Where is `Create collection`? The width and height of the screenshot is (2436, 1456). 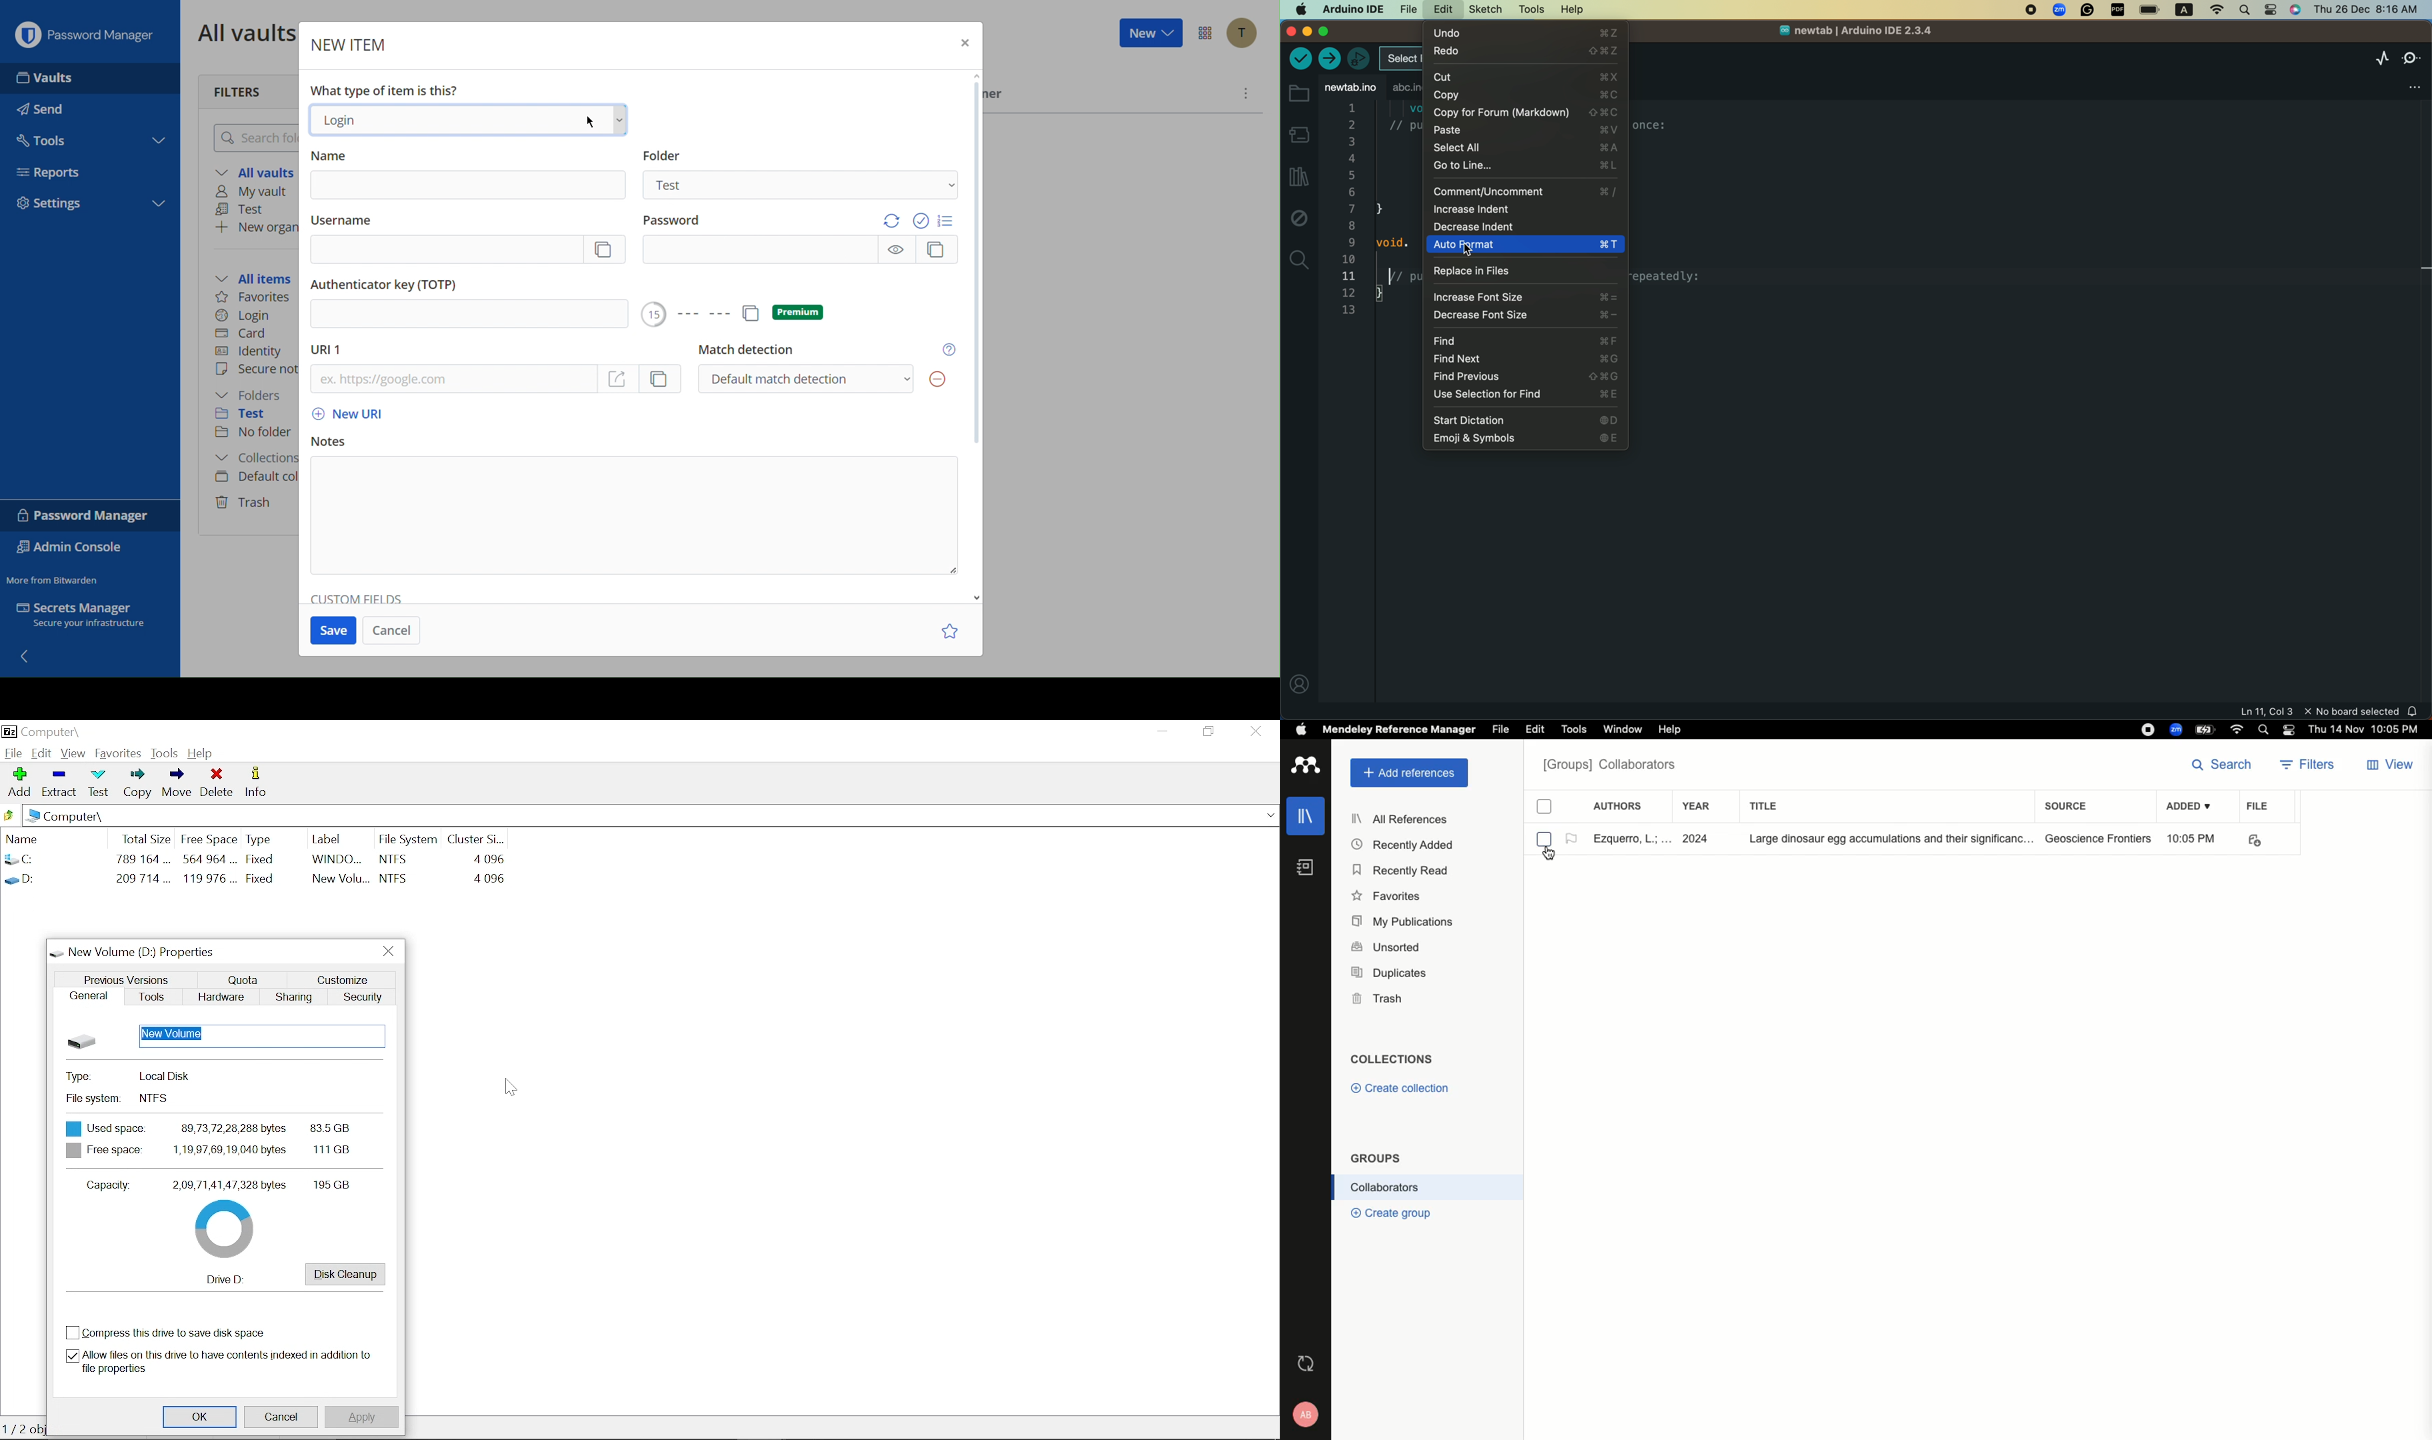 Create collection is located at coordinates (1402, 1087).